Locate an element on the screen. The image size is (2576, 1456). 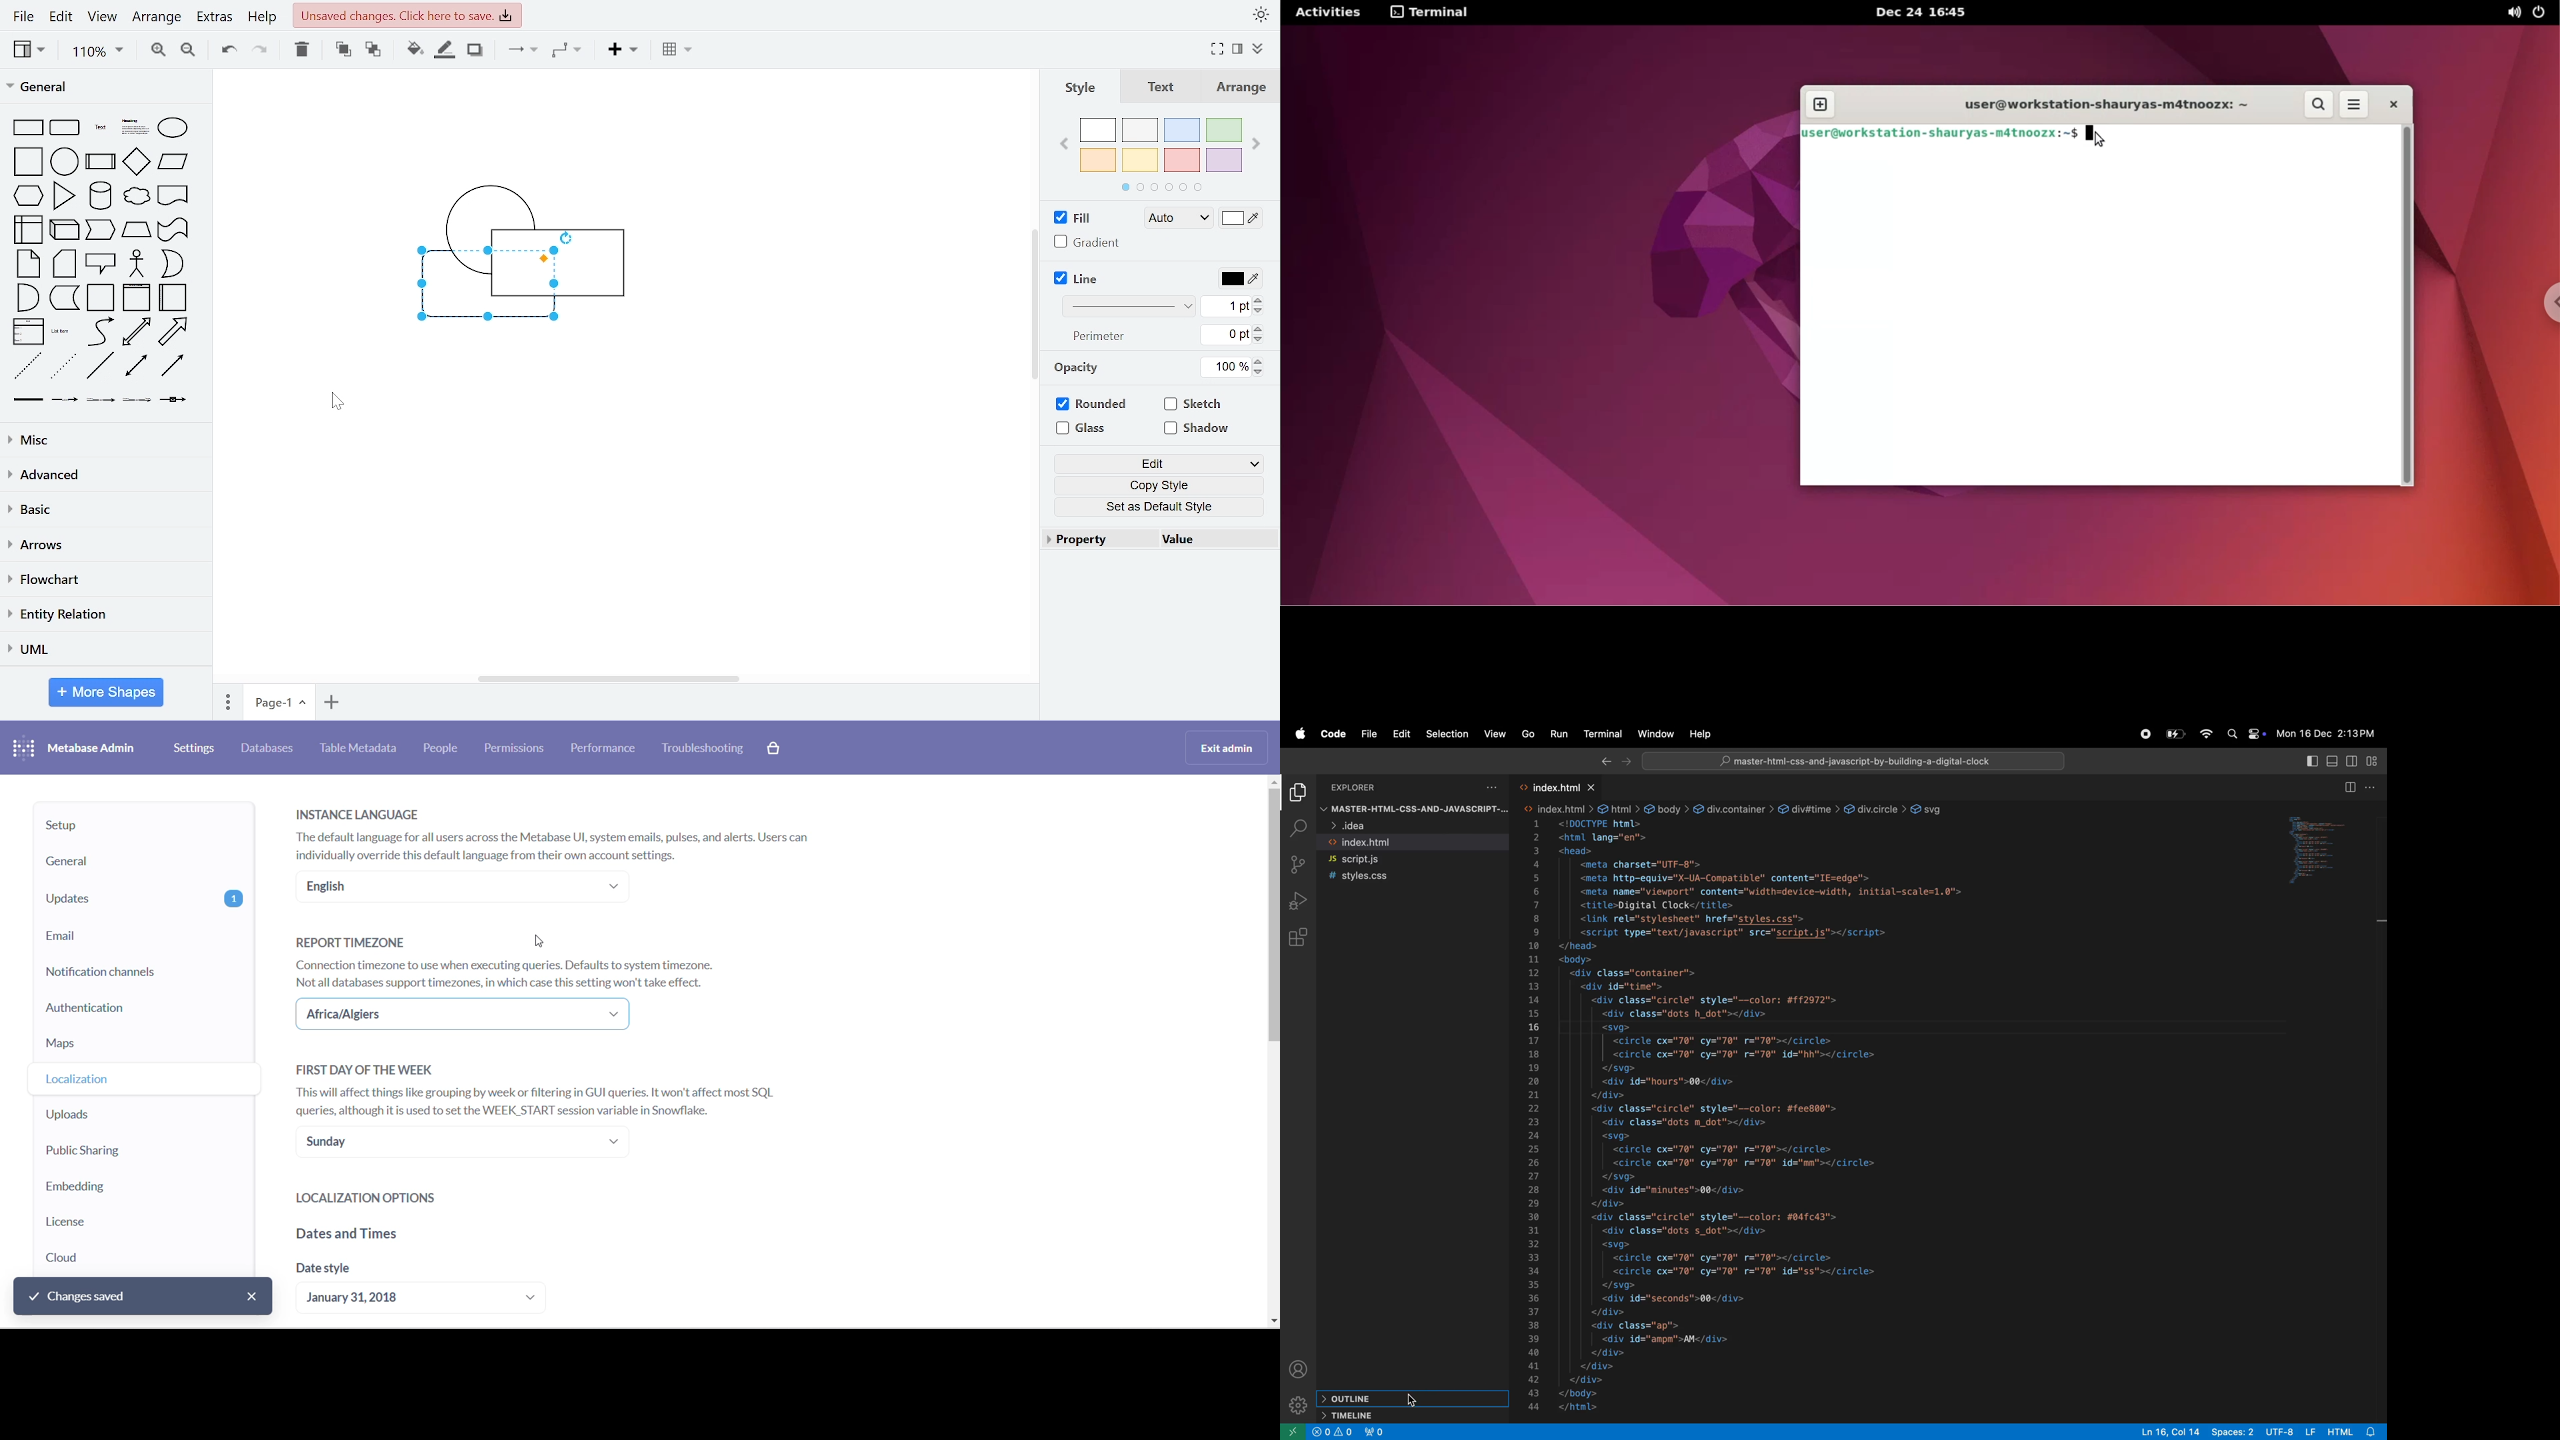
list item is located at coordinates (60, 332).